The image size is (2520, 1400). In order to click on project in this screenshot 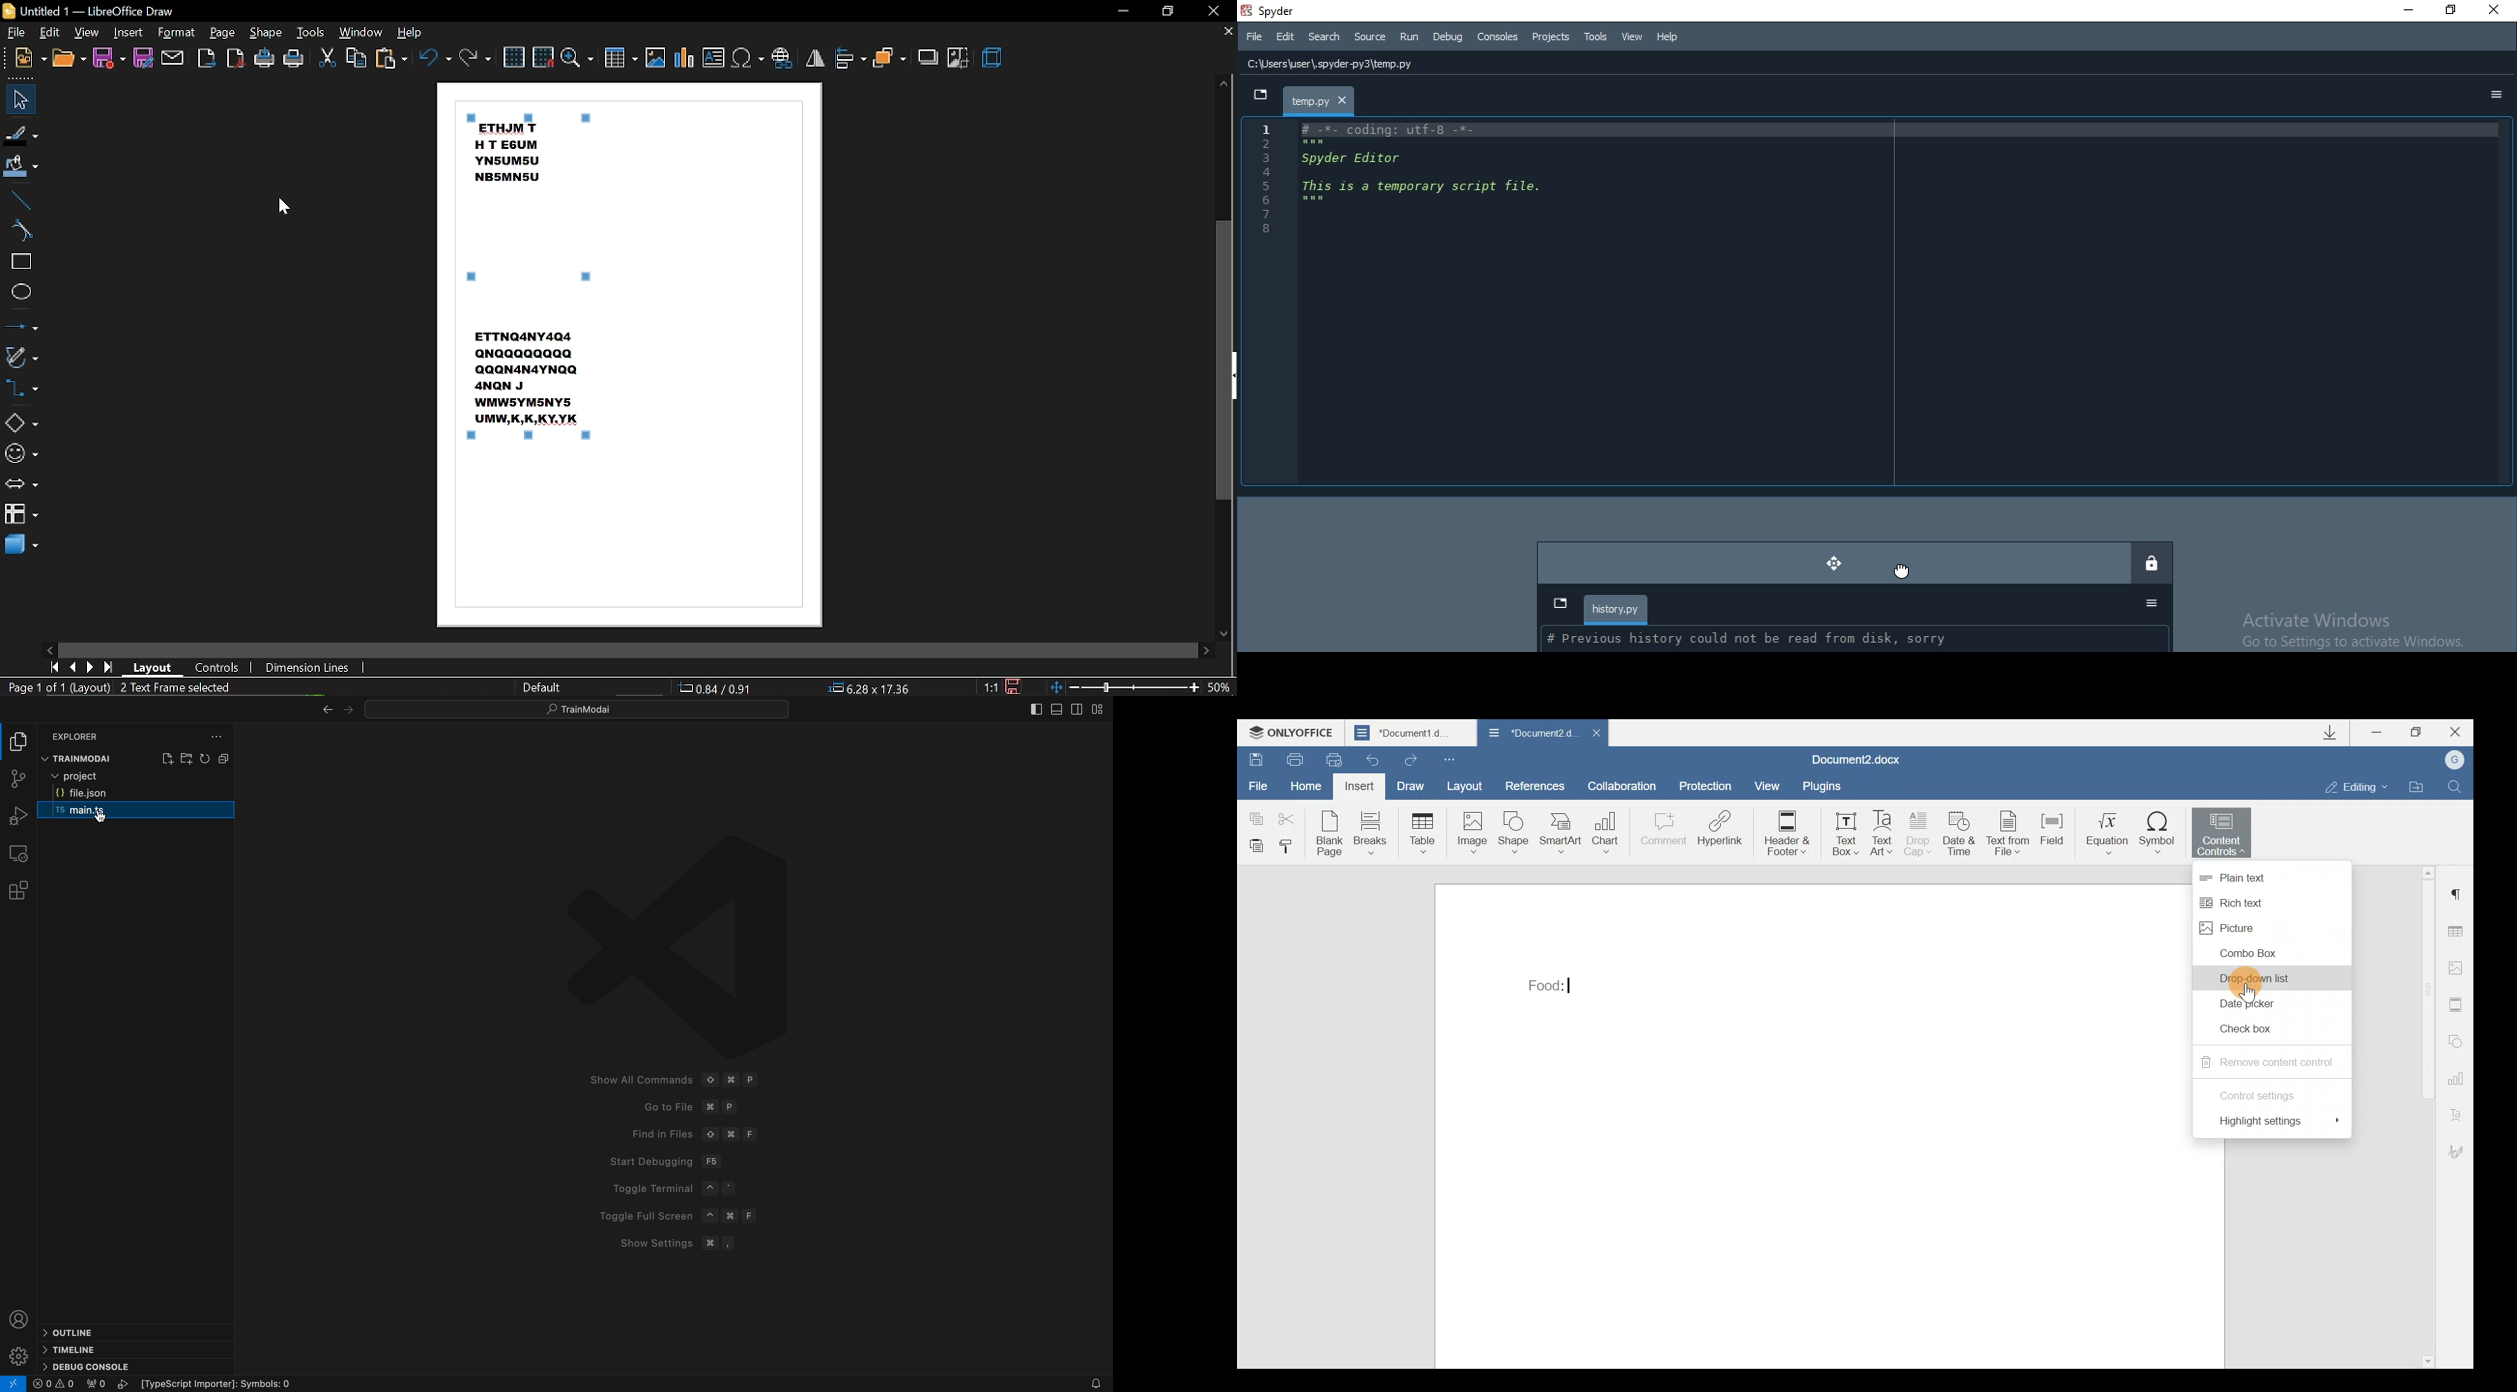, I will do `click(140, 778)`.